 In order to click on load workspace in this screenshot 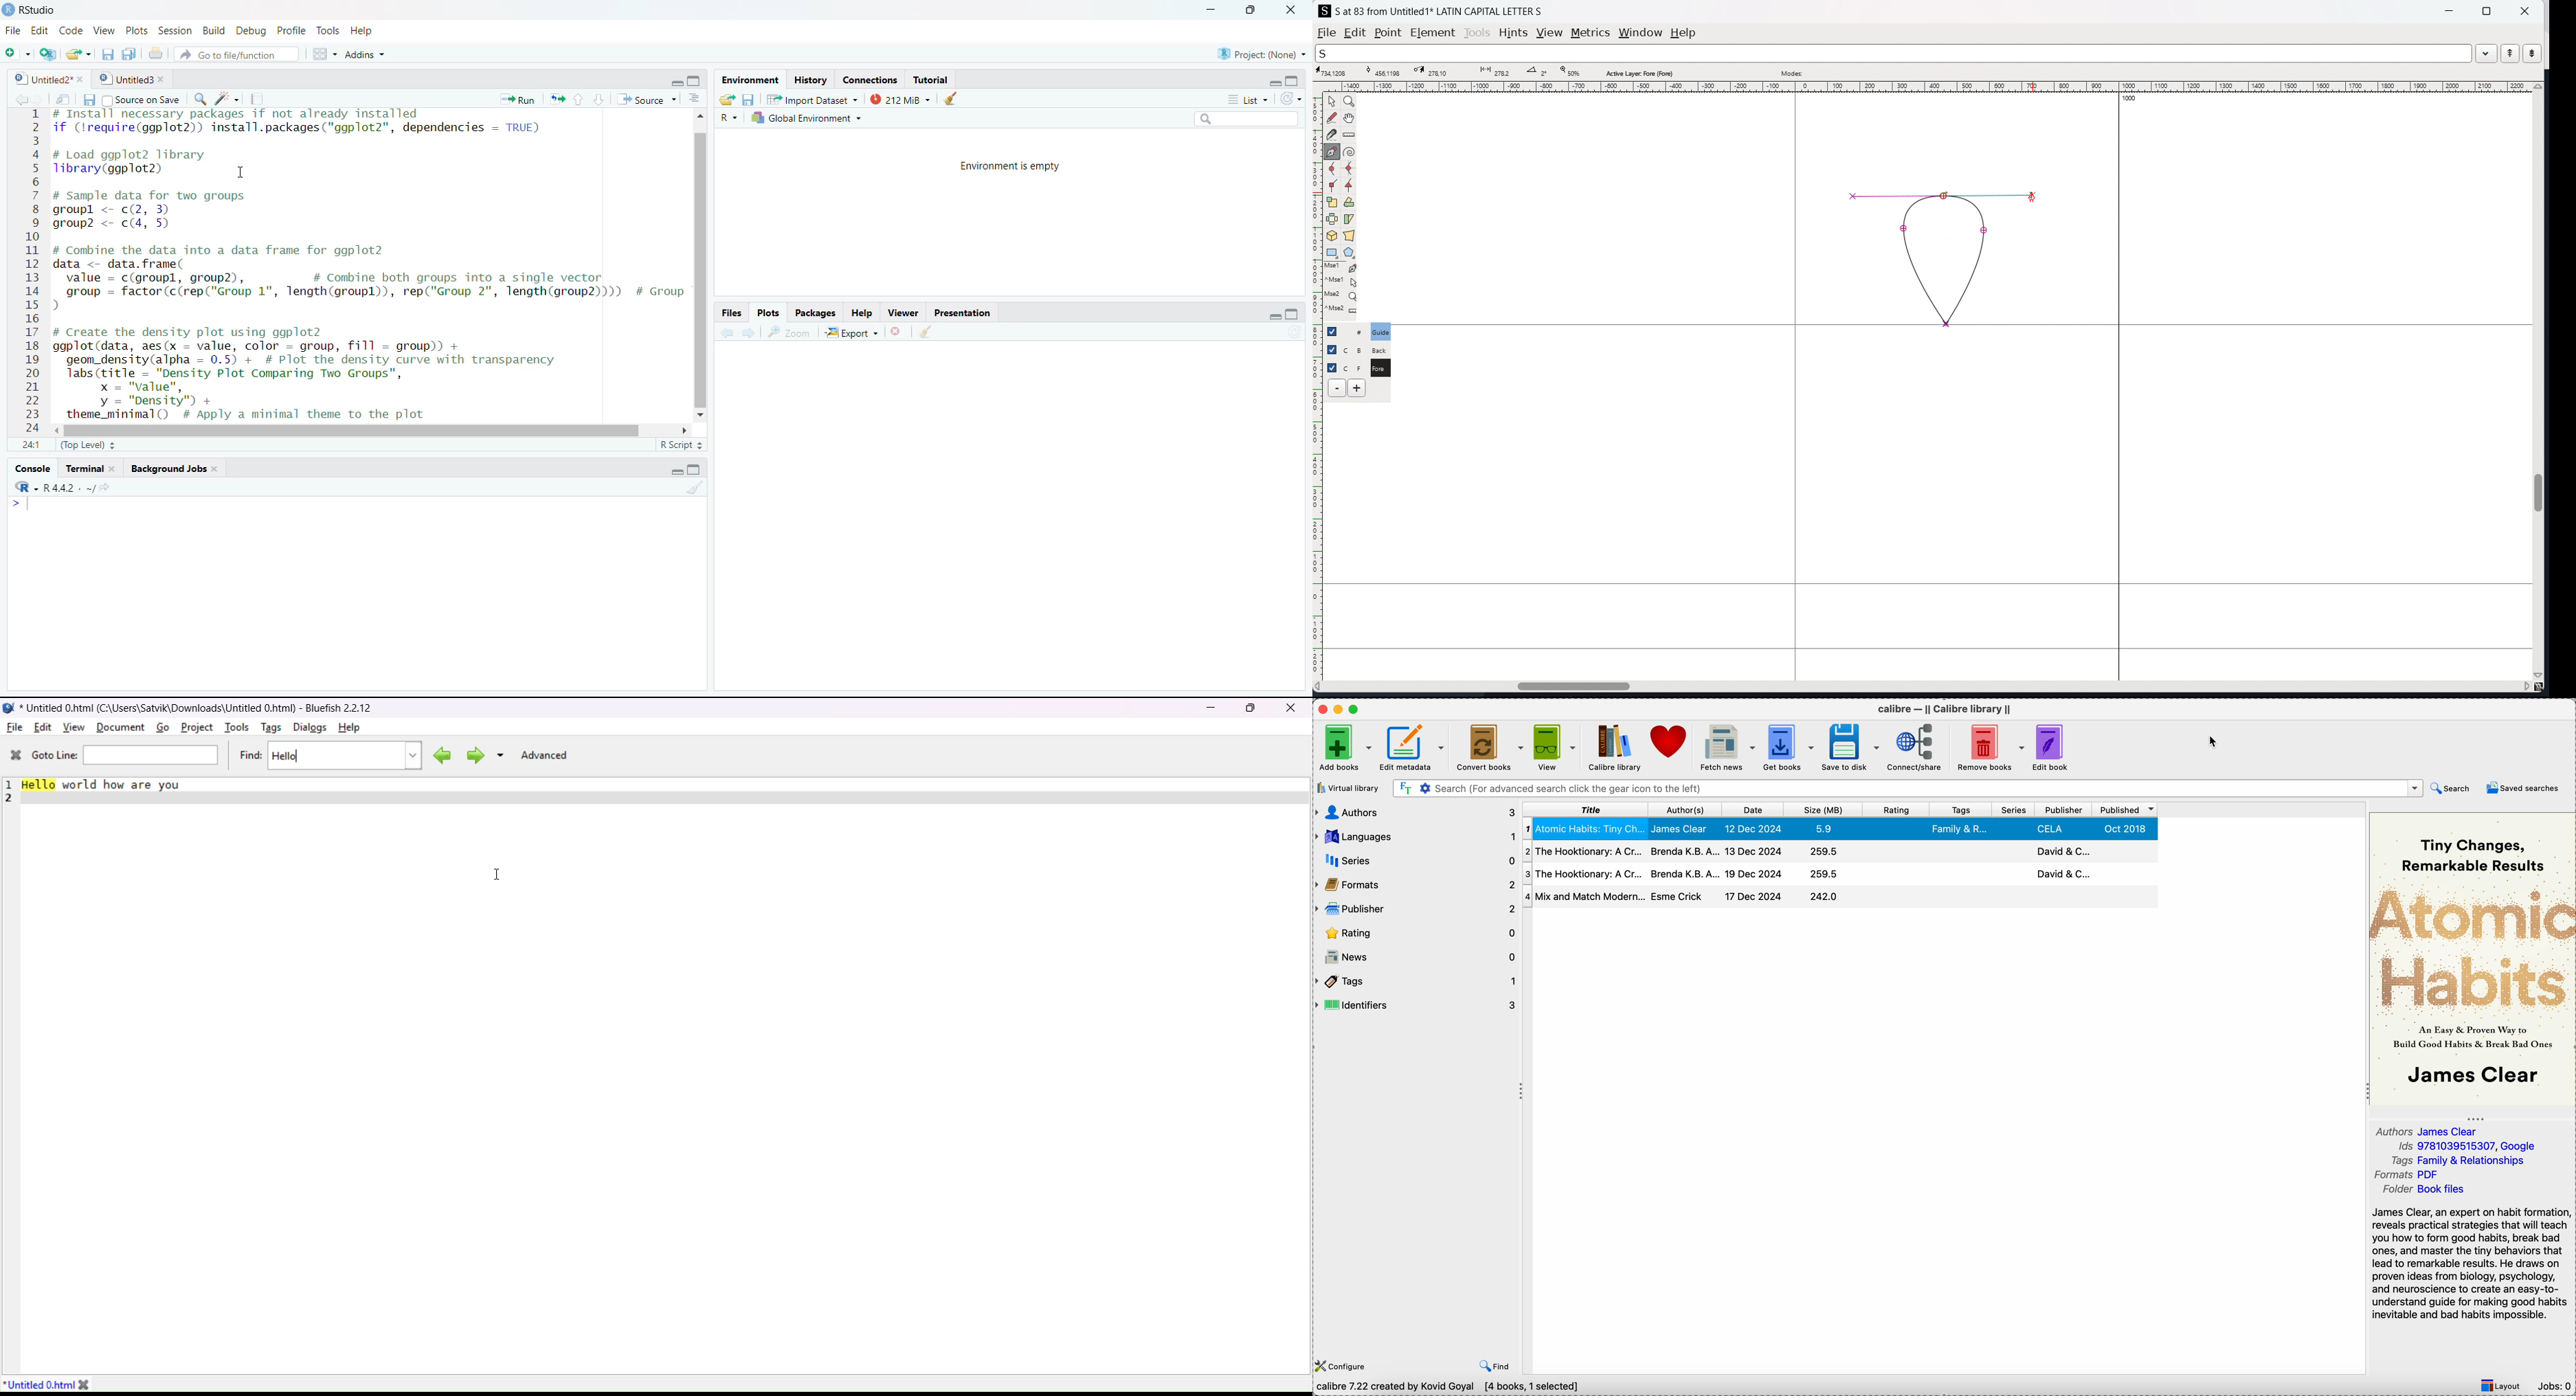, I will do `click(727, 100)`.